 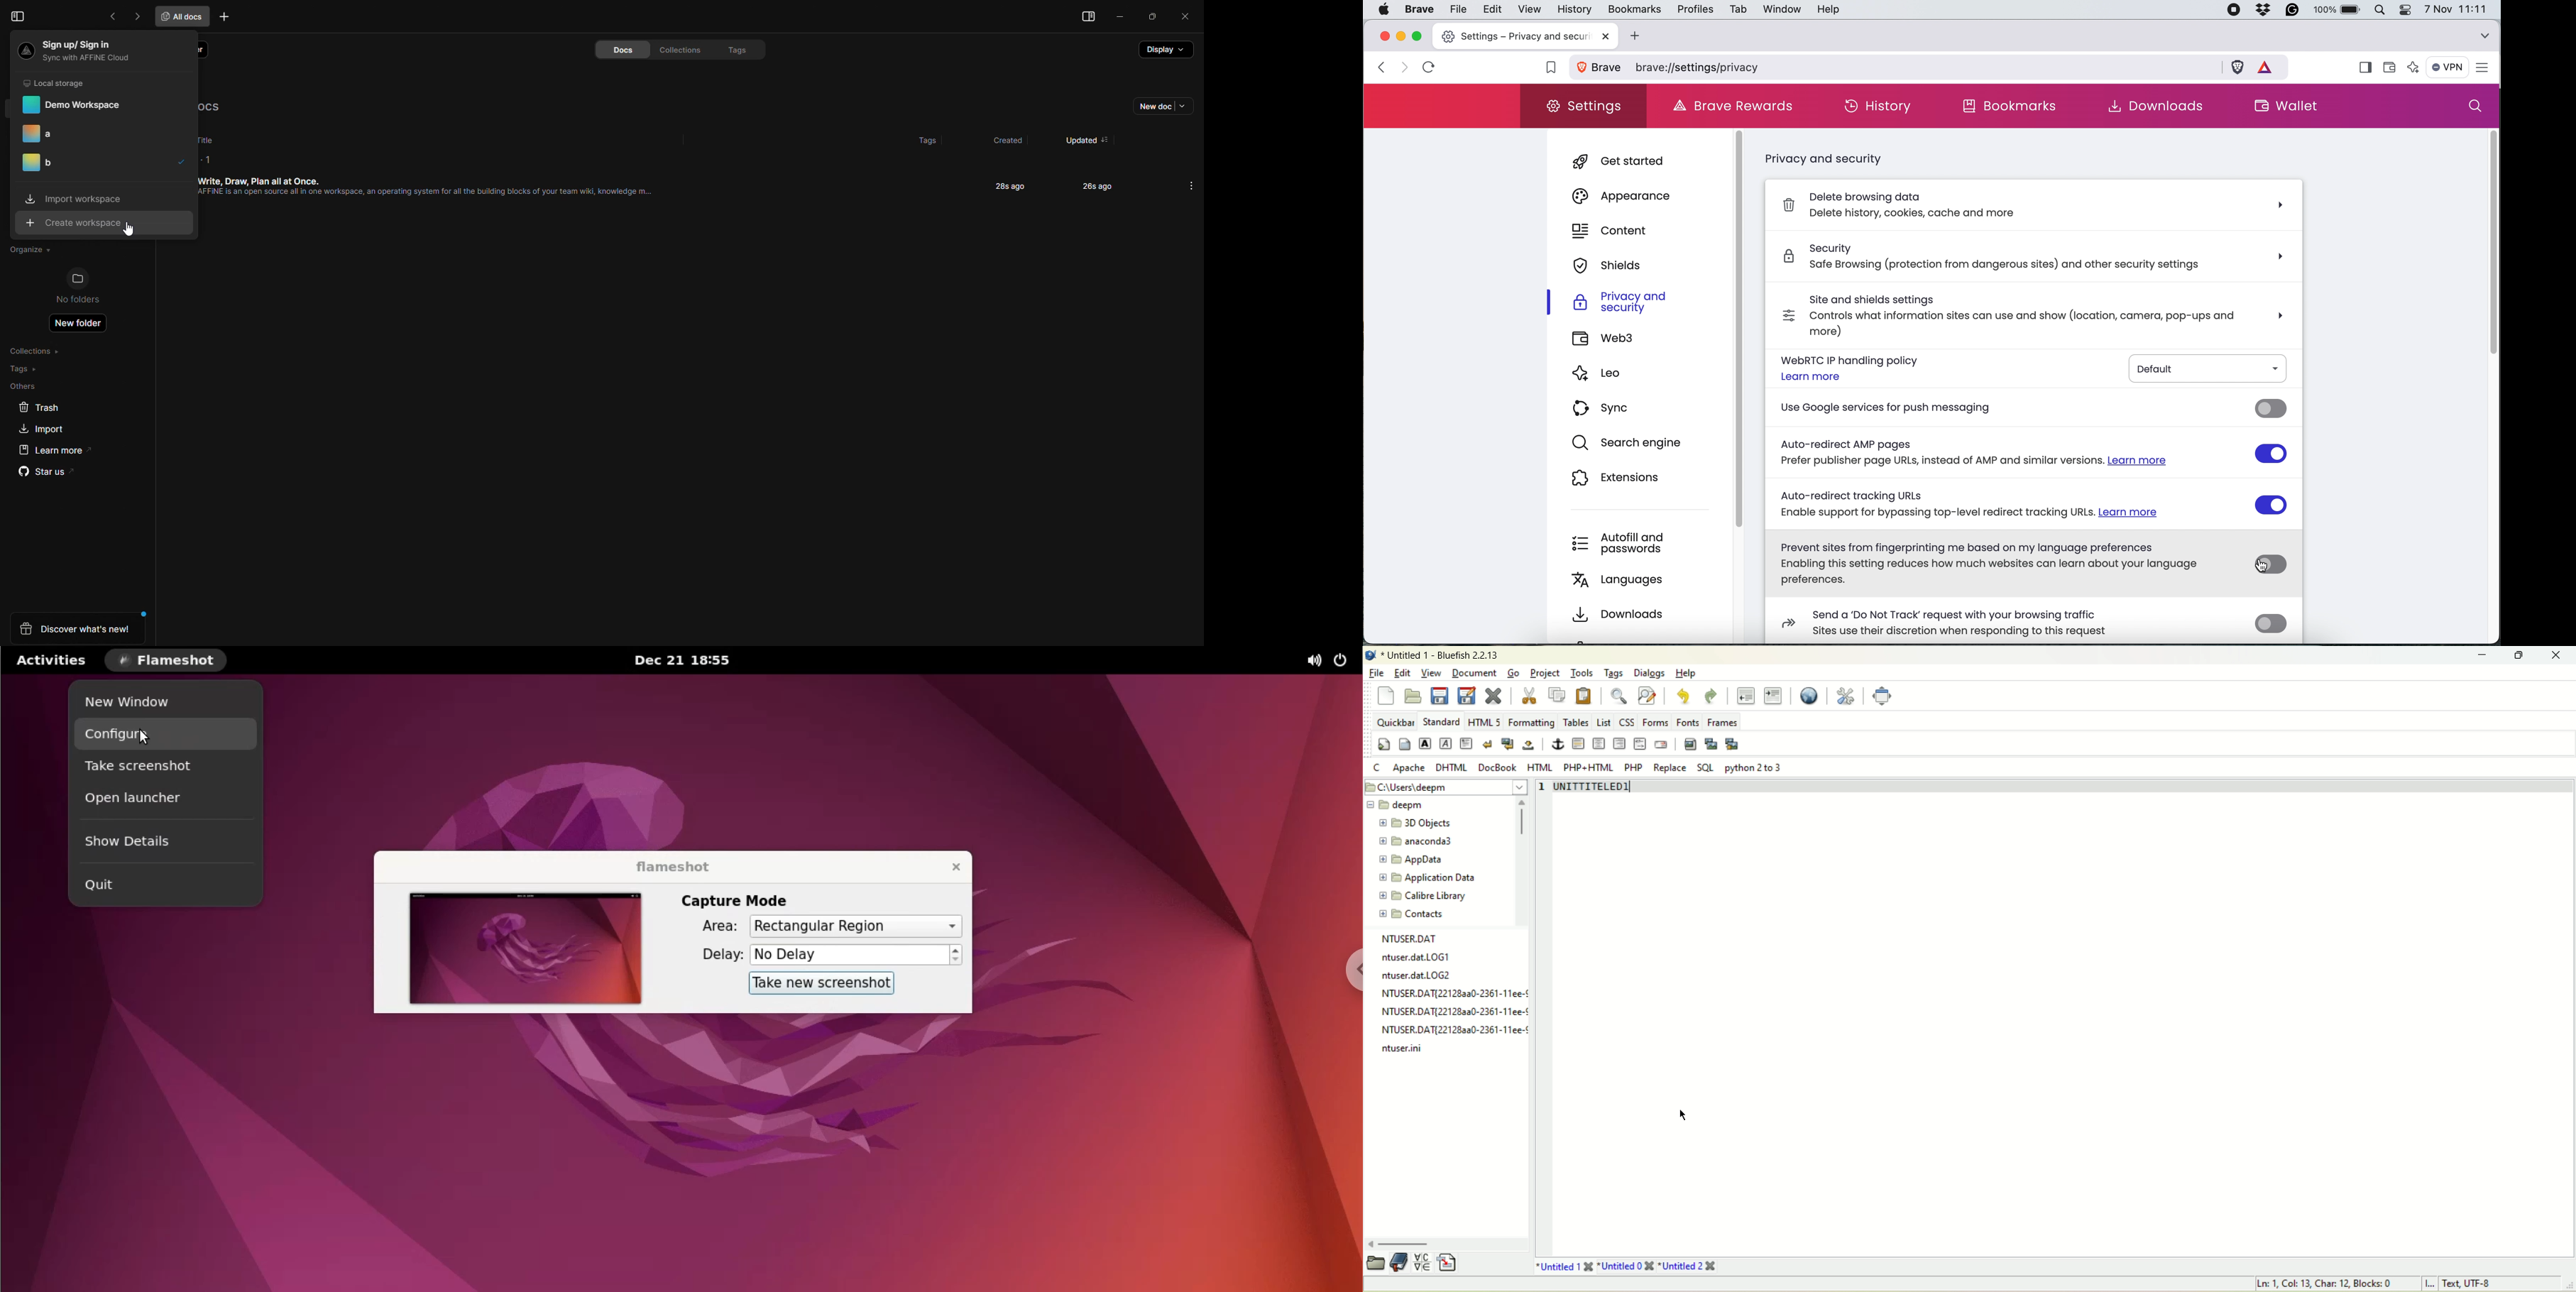 I want to click on close, so click(x=1602, y=36).